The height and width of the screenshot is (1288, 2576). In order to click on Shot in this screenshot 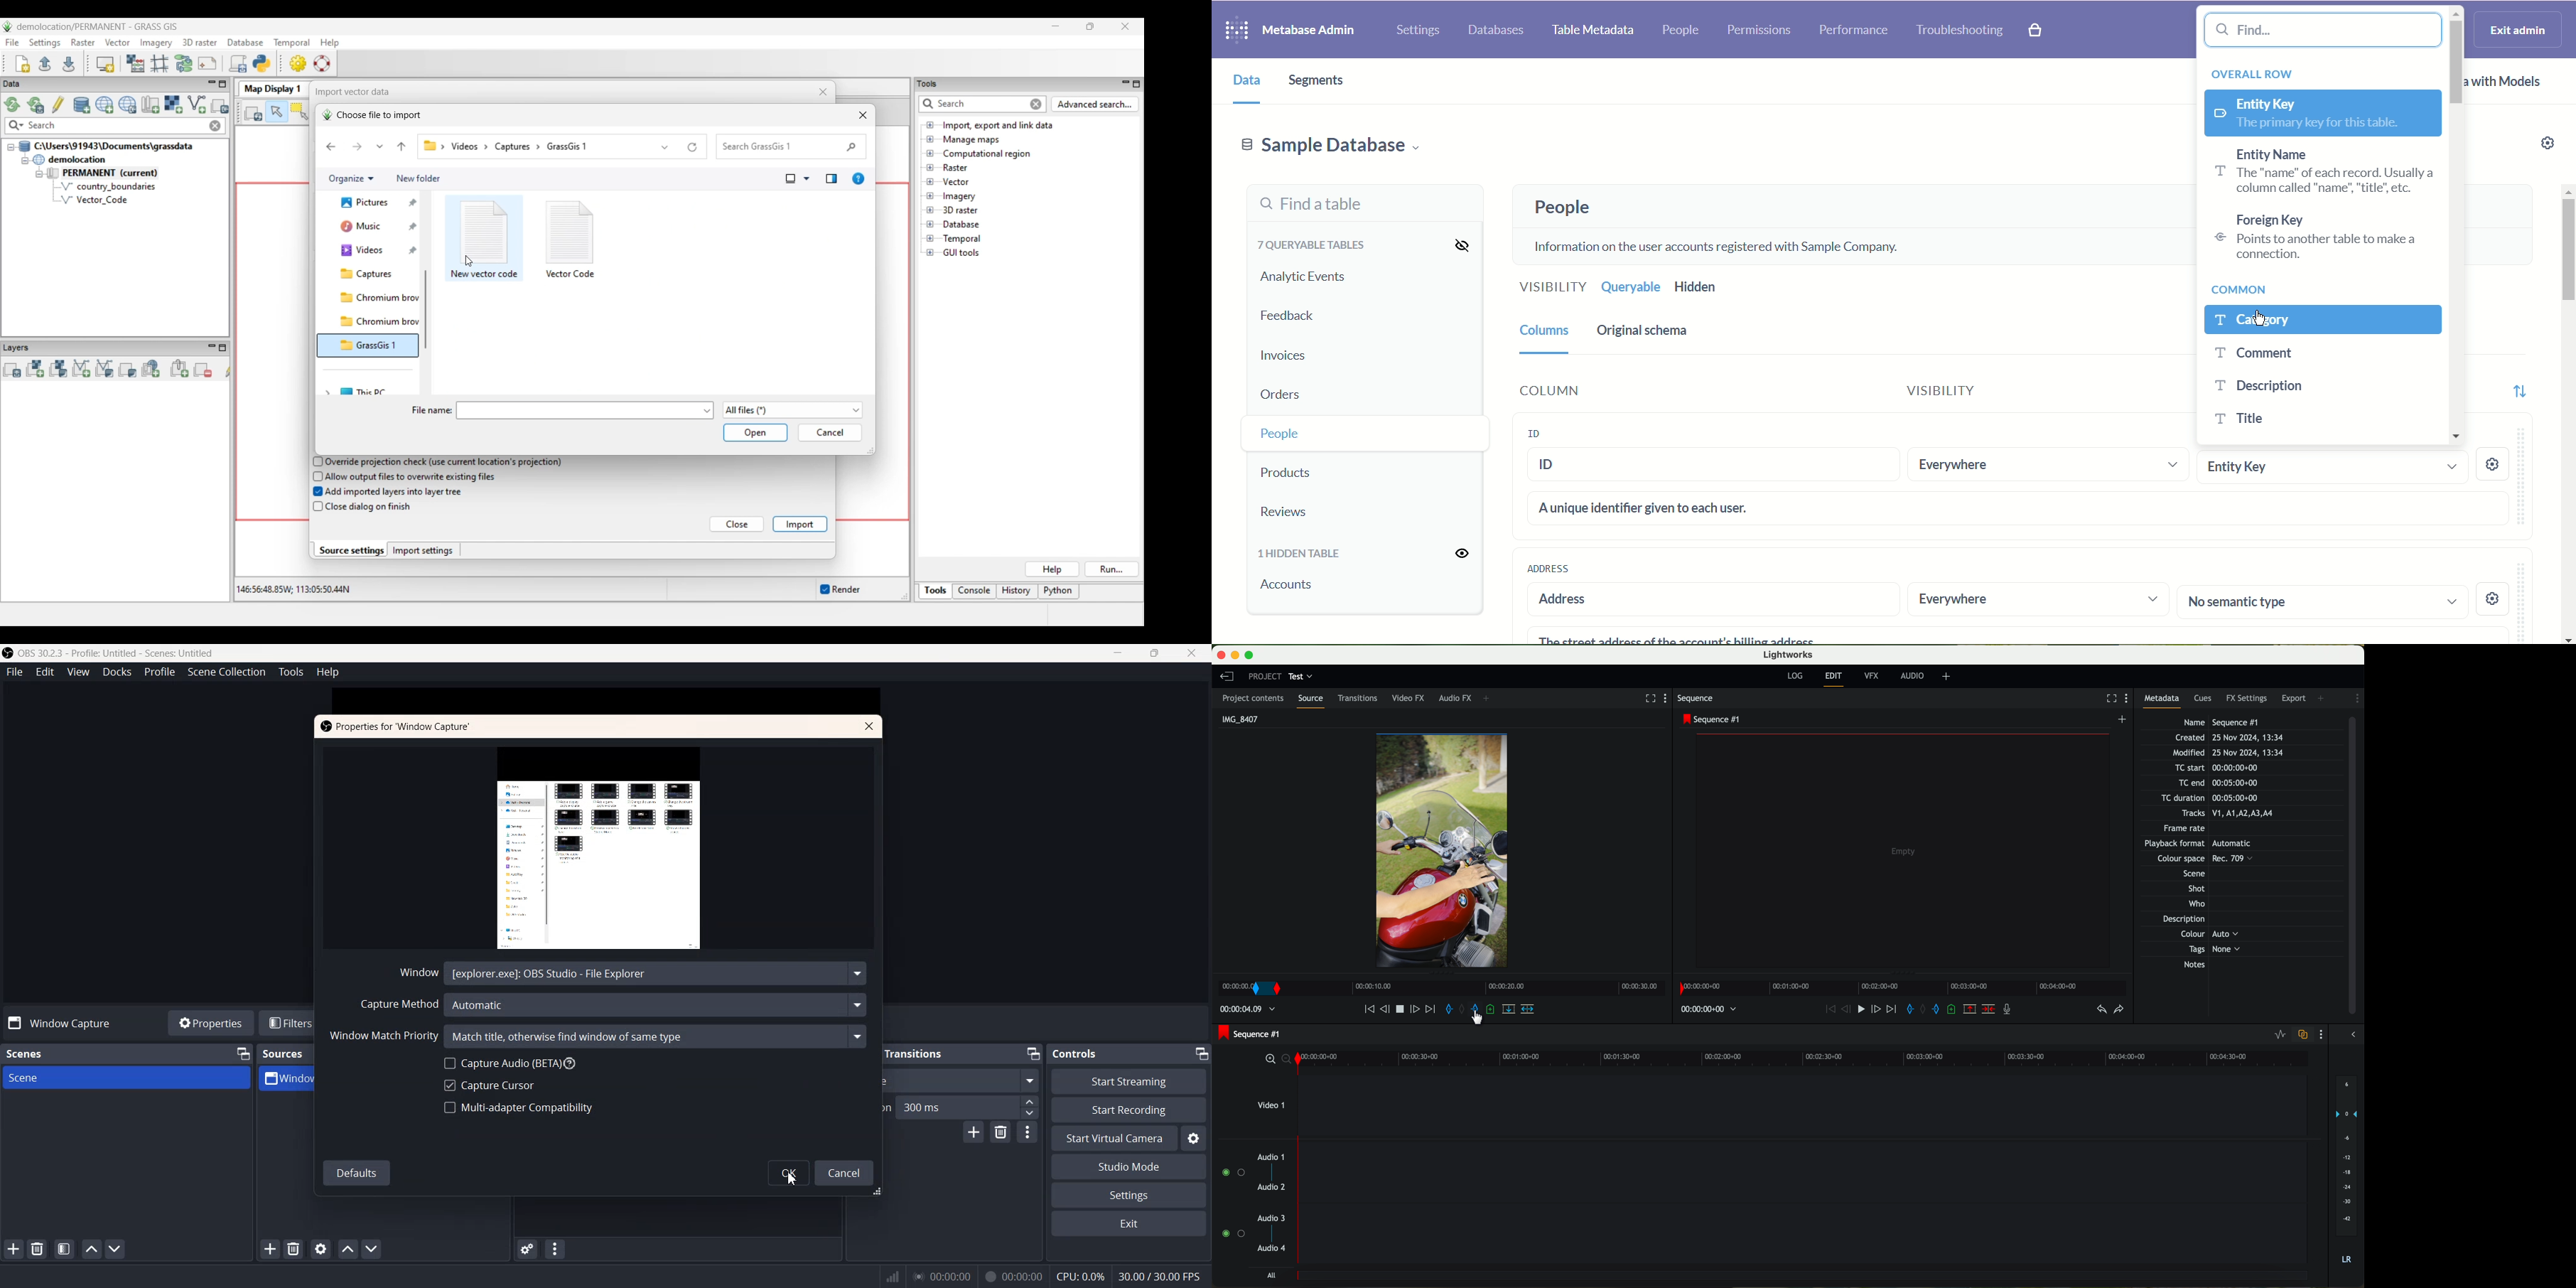, I will do `click(2196, 889)`.